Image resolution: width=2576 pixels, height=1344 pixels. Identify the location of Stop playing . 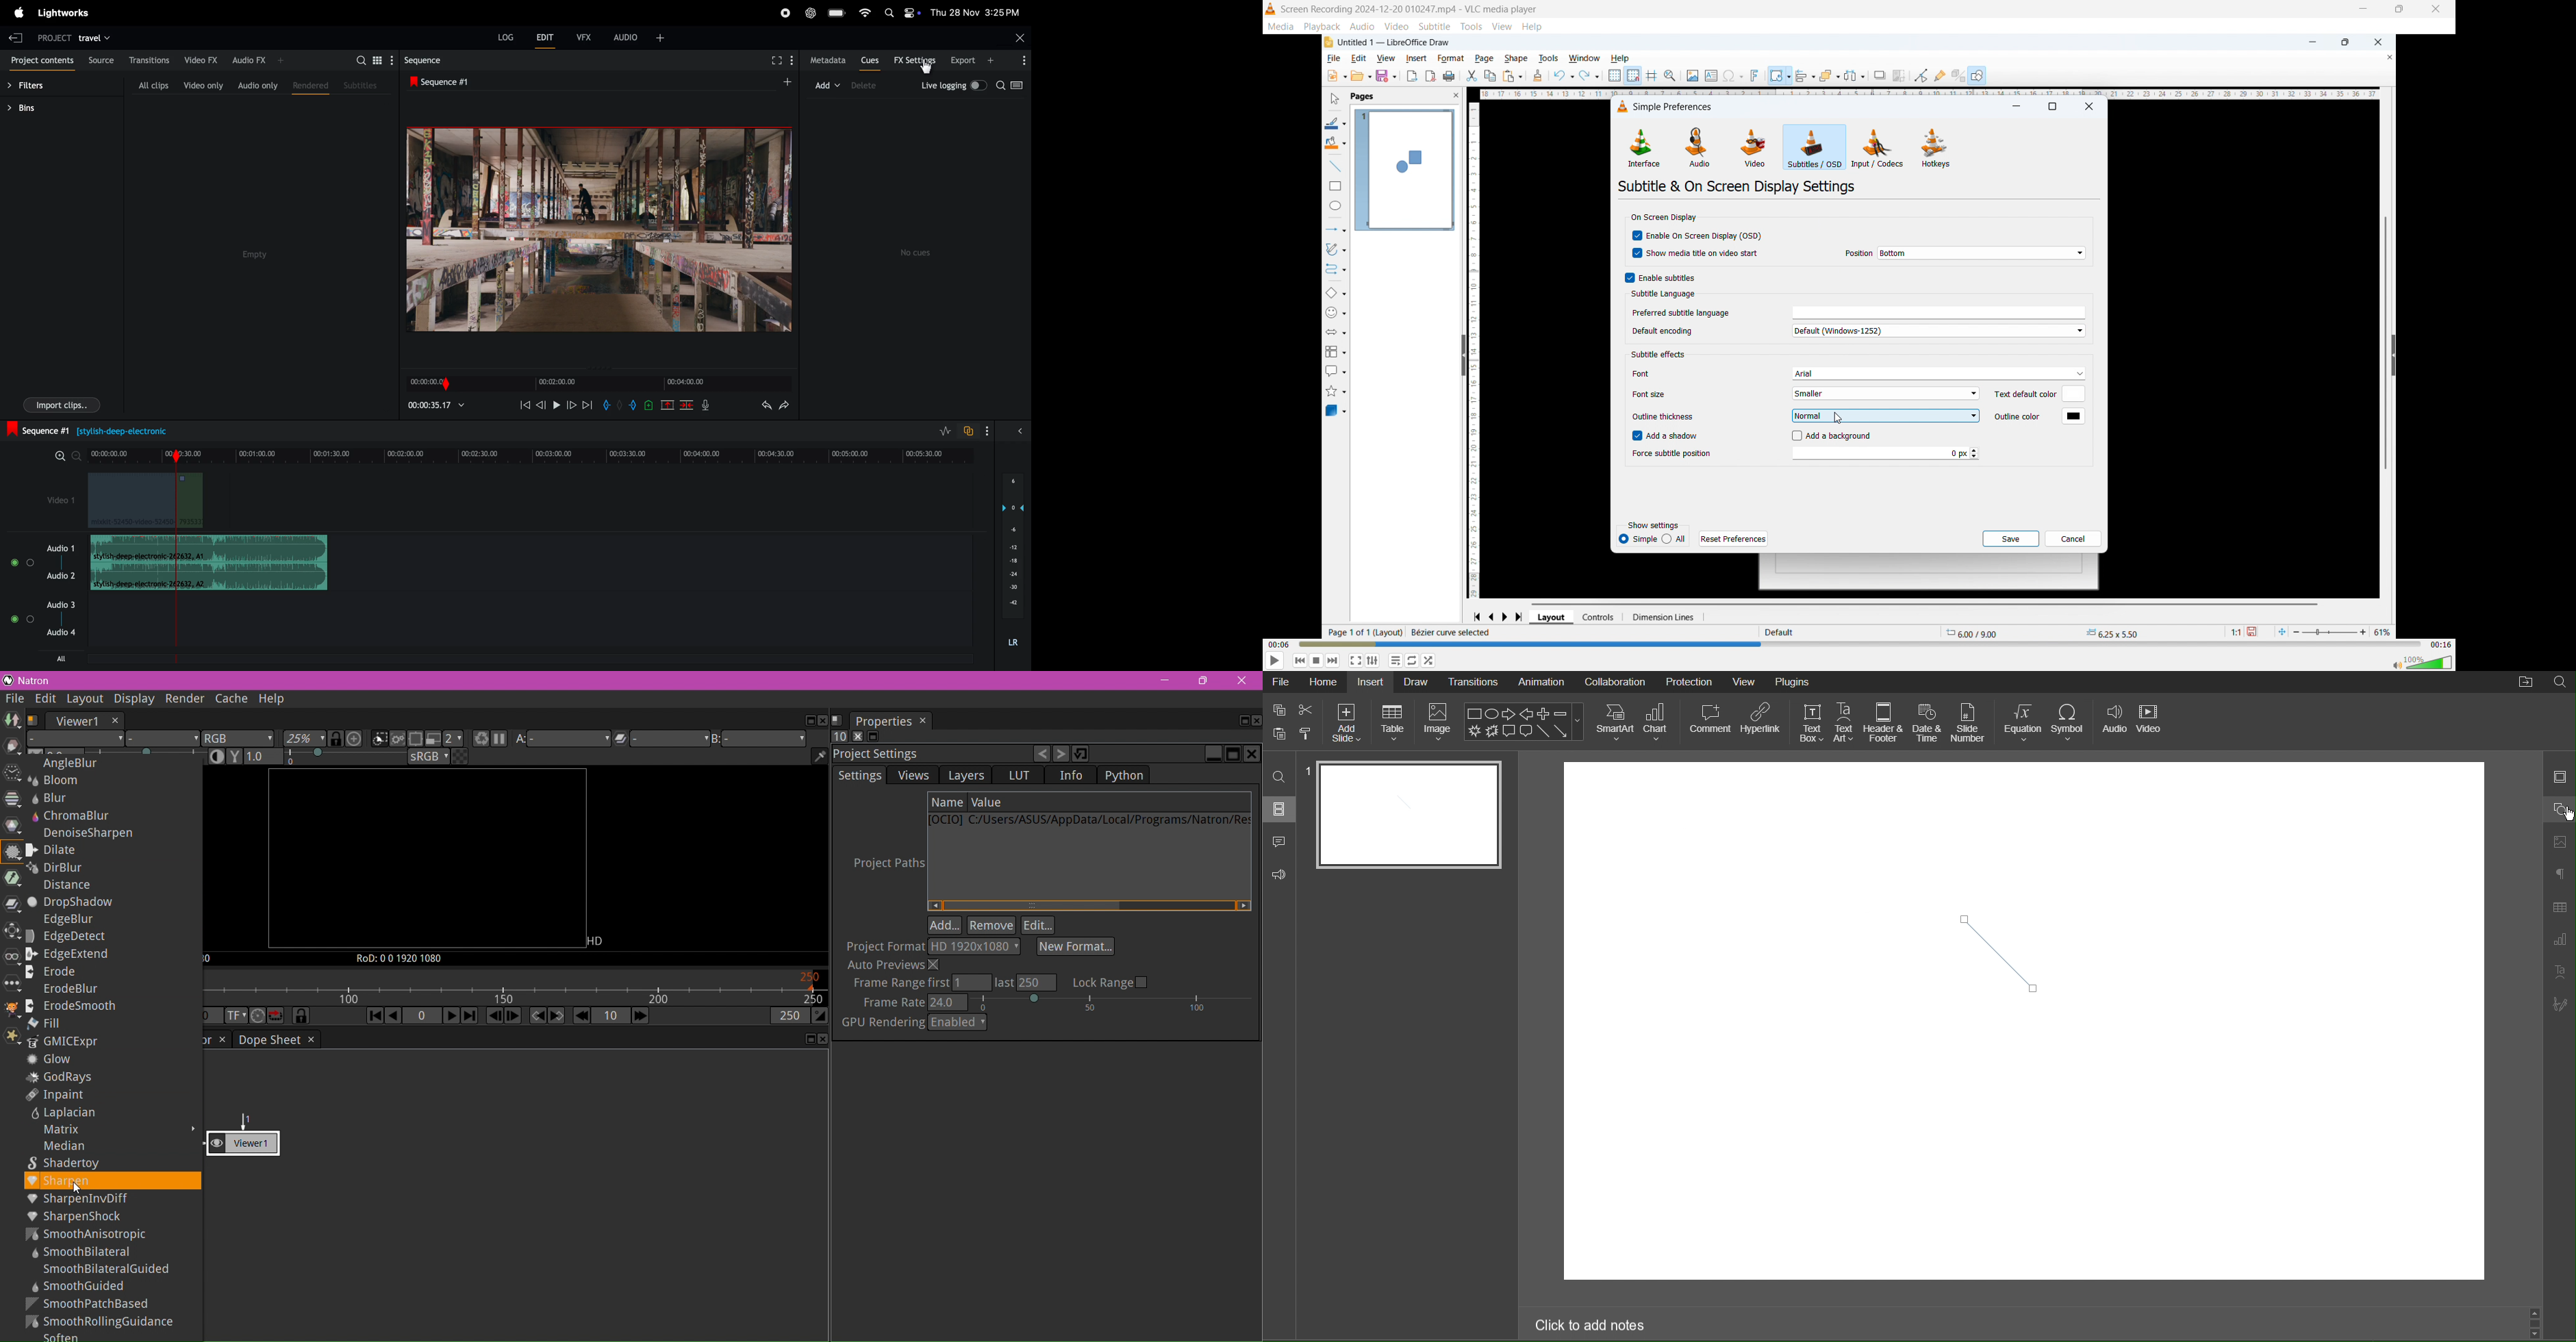
(1317, 660).